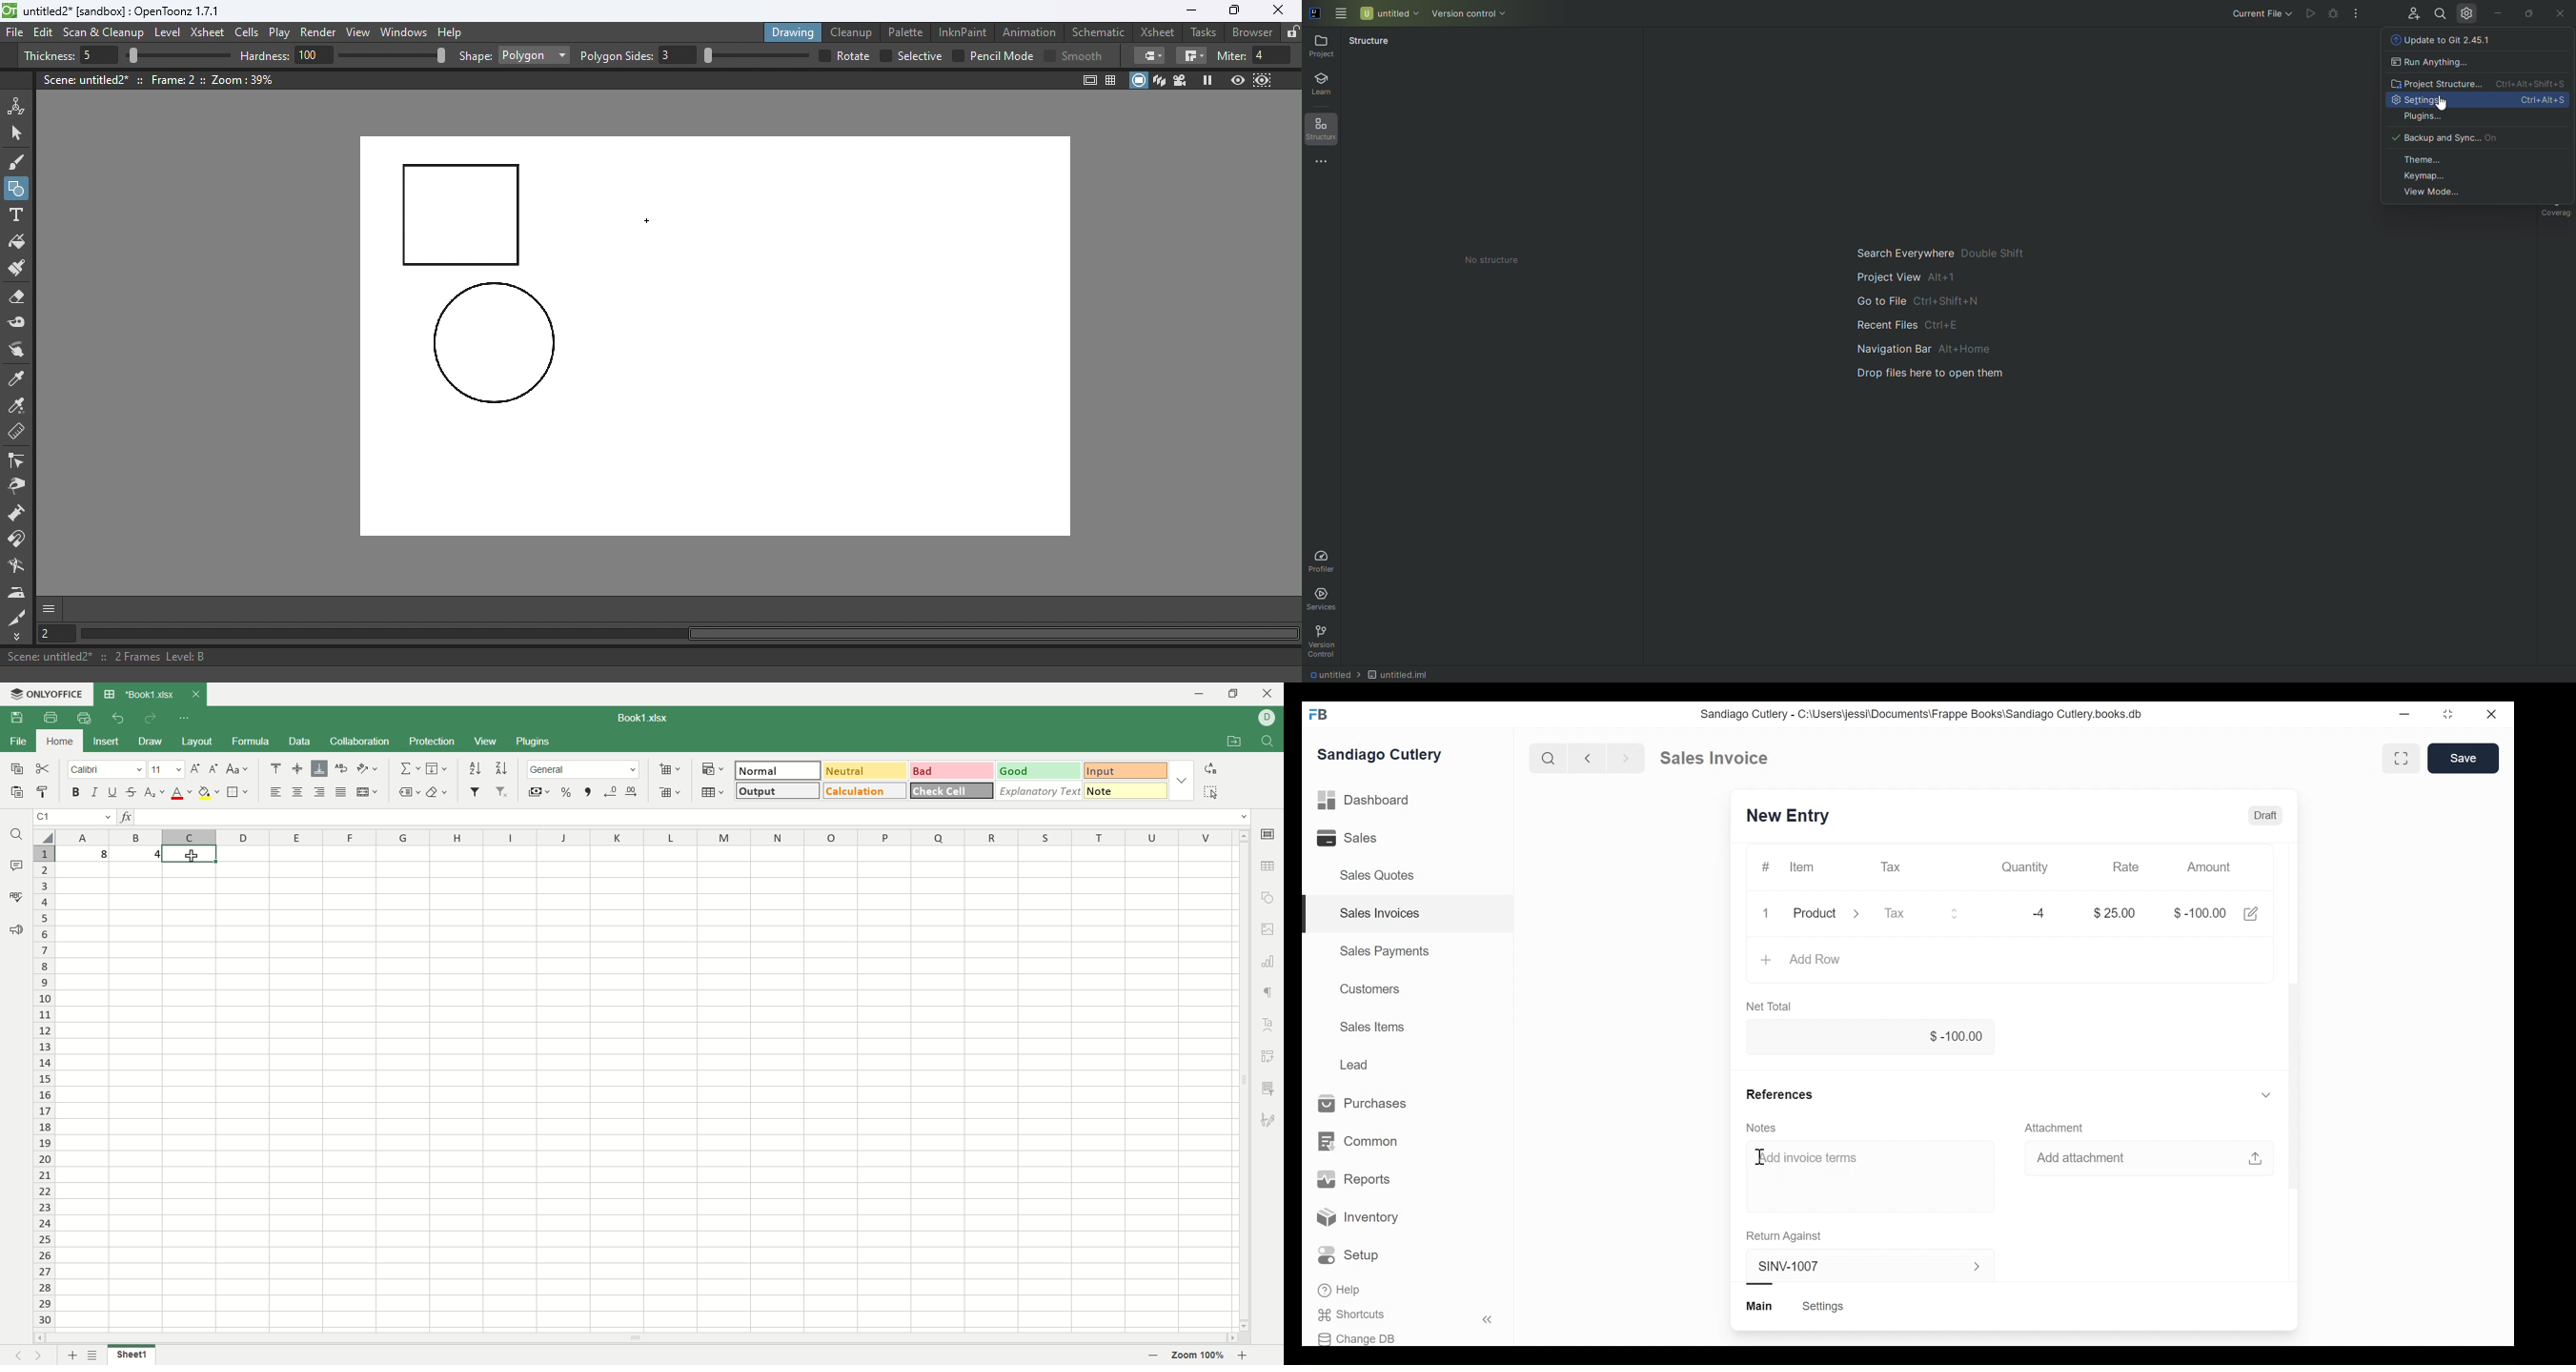 This screenshot has width=2576, height=1372. What do you see at coordinates (2199, 913) in the screenshot?
I see `$-100.00` at bounding box center [2199, 913].